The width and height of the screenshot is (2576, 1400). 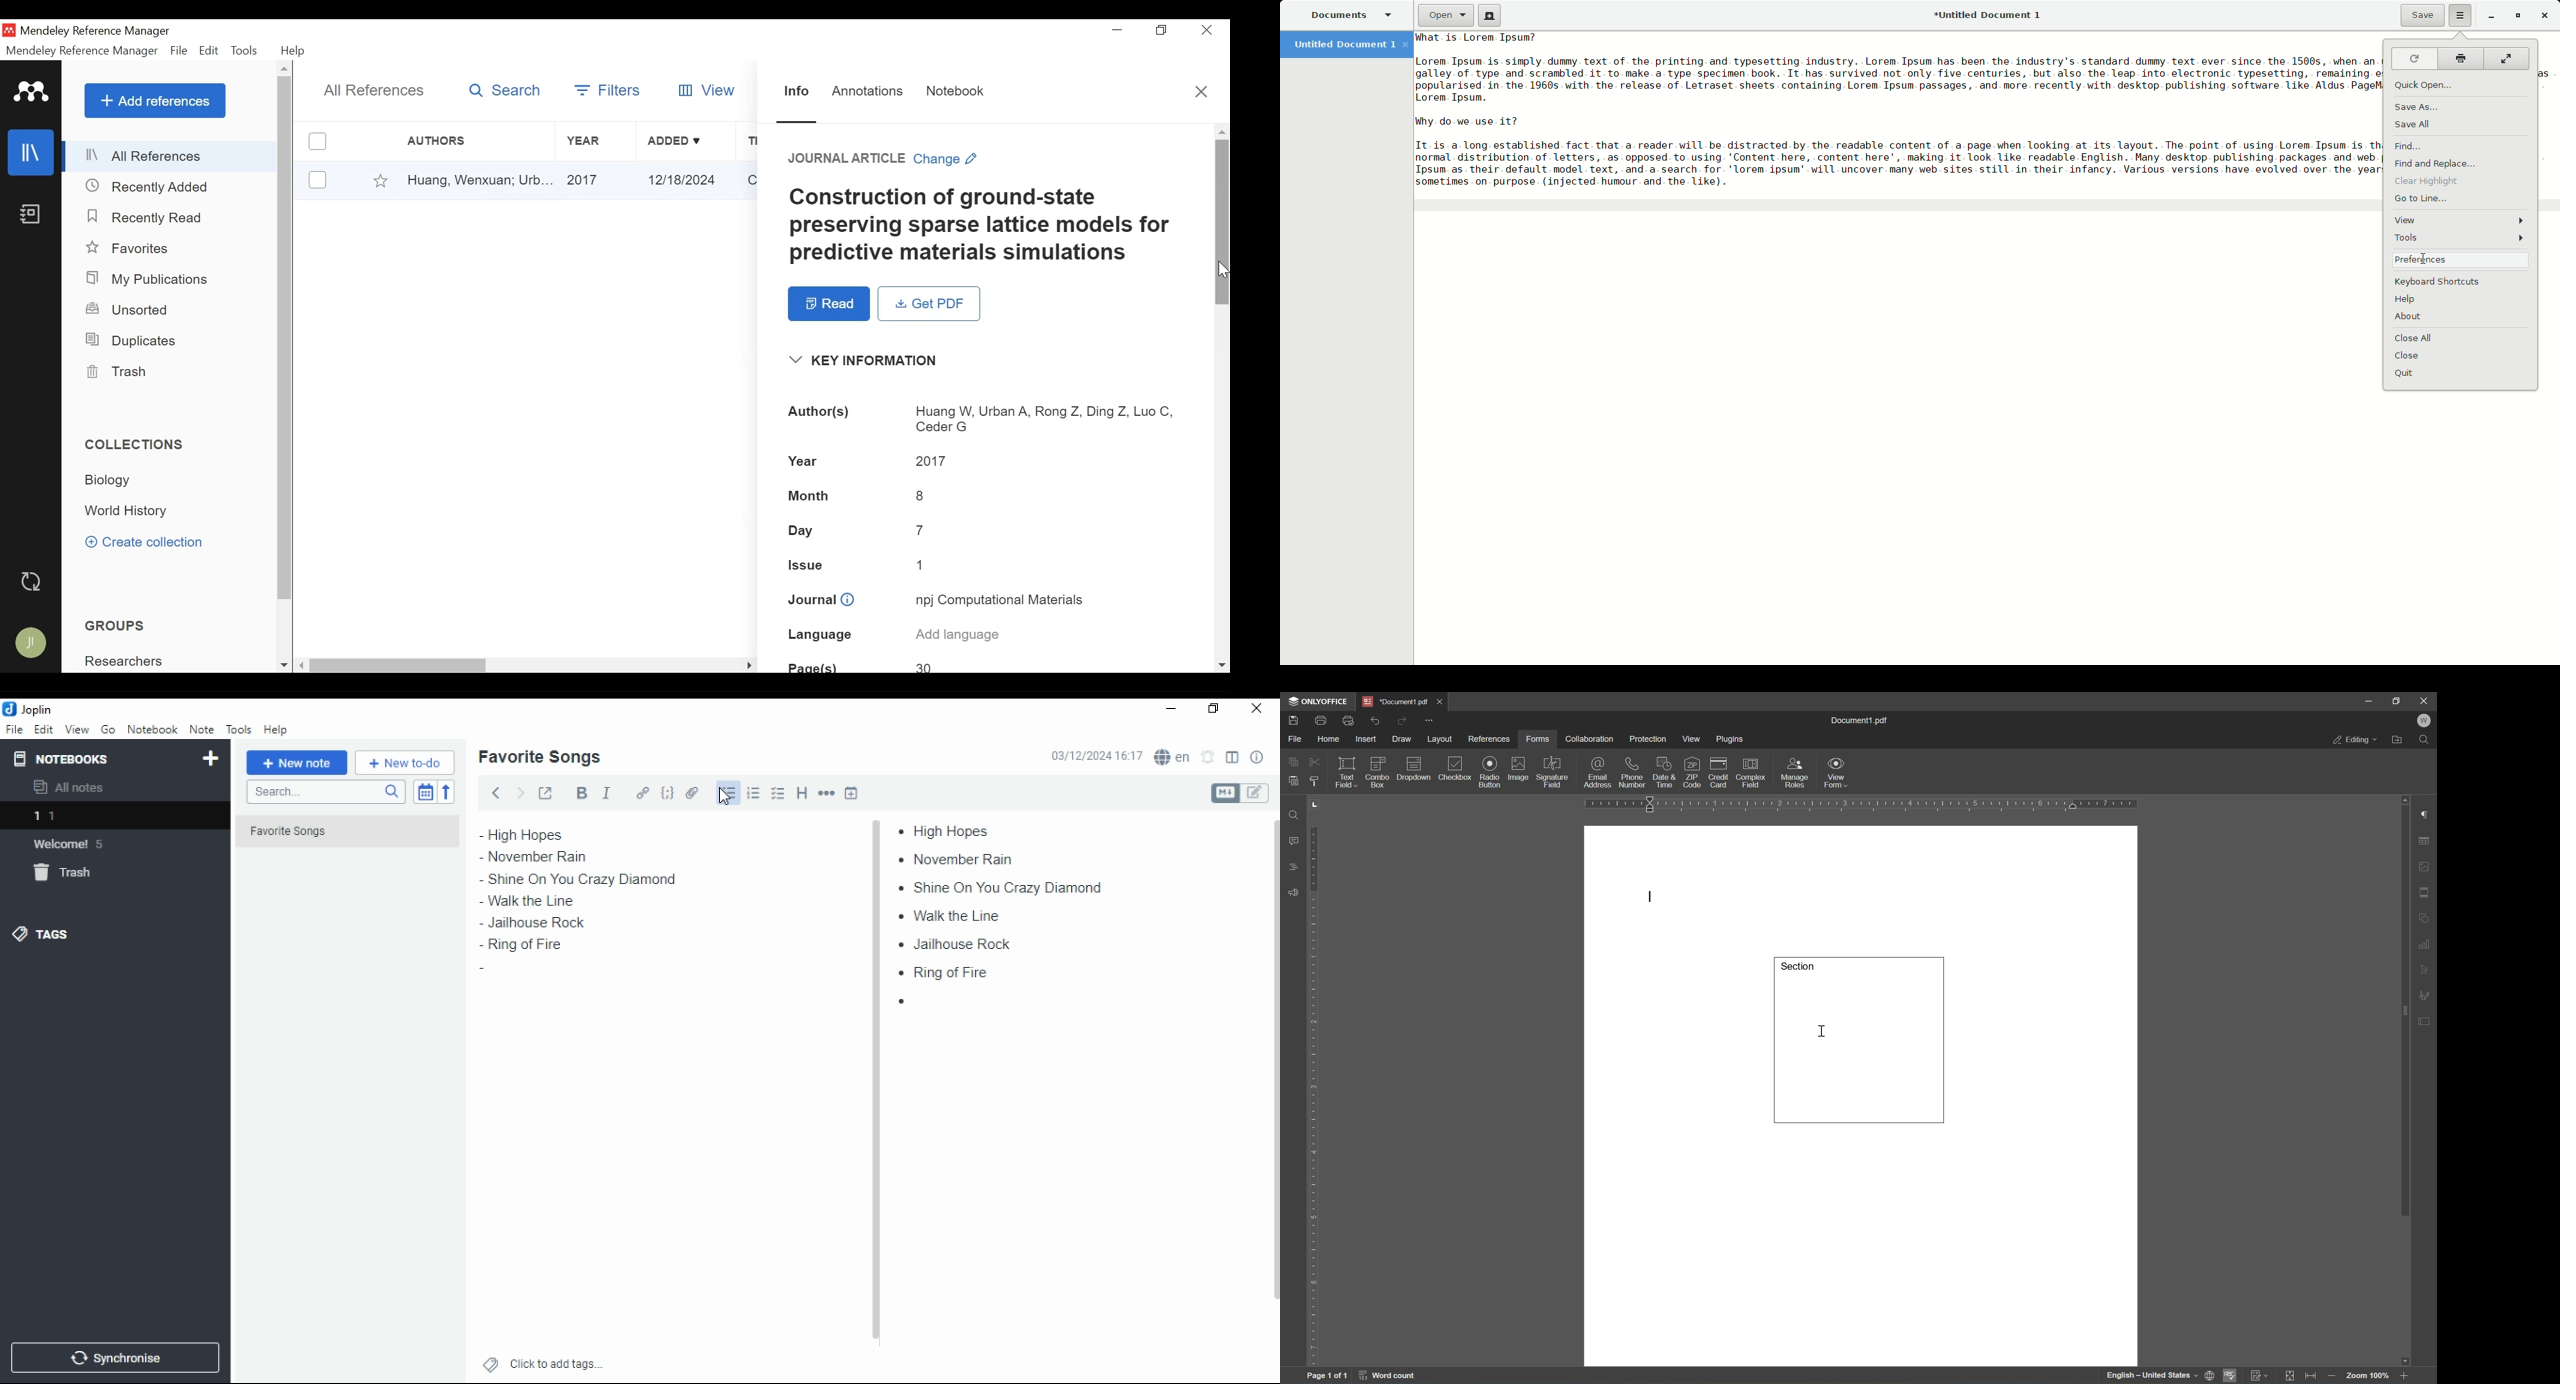 I want to click on view form, so click(x=1842, y=773).